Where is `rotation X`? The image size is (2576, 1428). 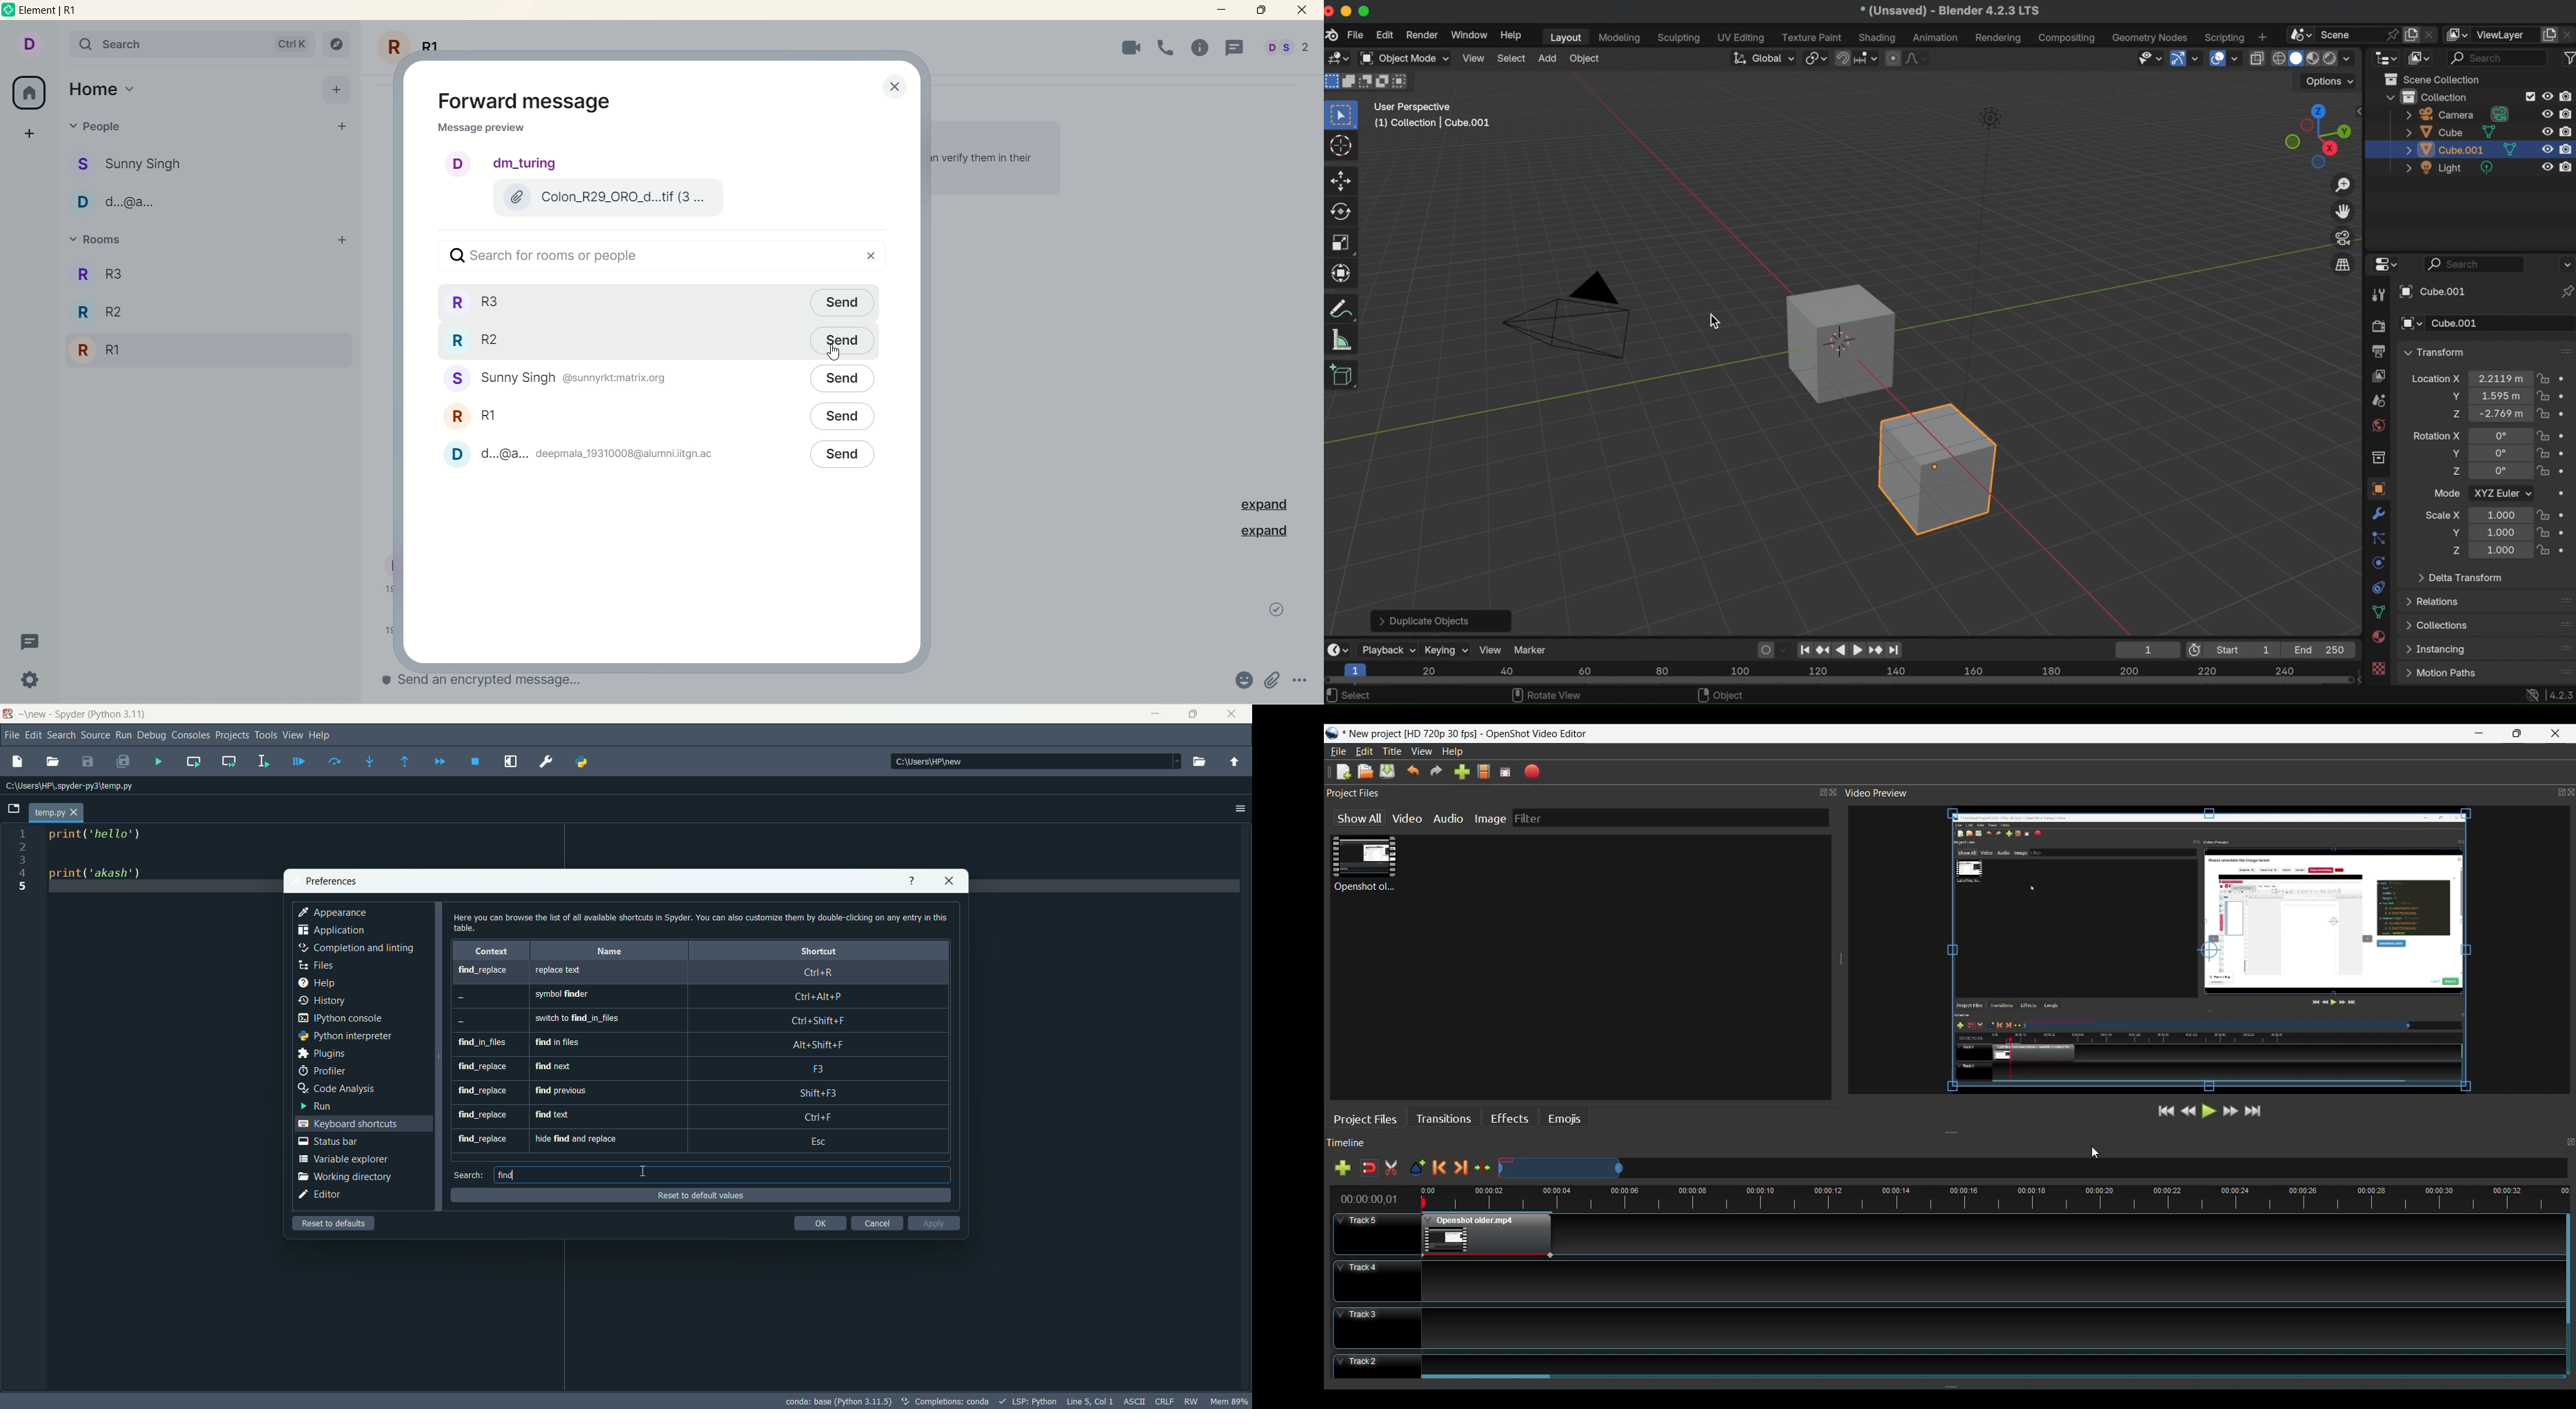 rotation X is located at coordinates (2436, 434).